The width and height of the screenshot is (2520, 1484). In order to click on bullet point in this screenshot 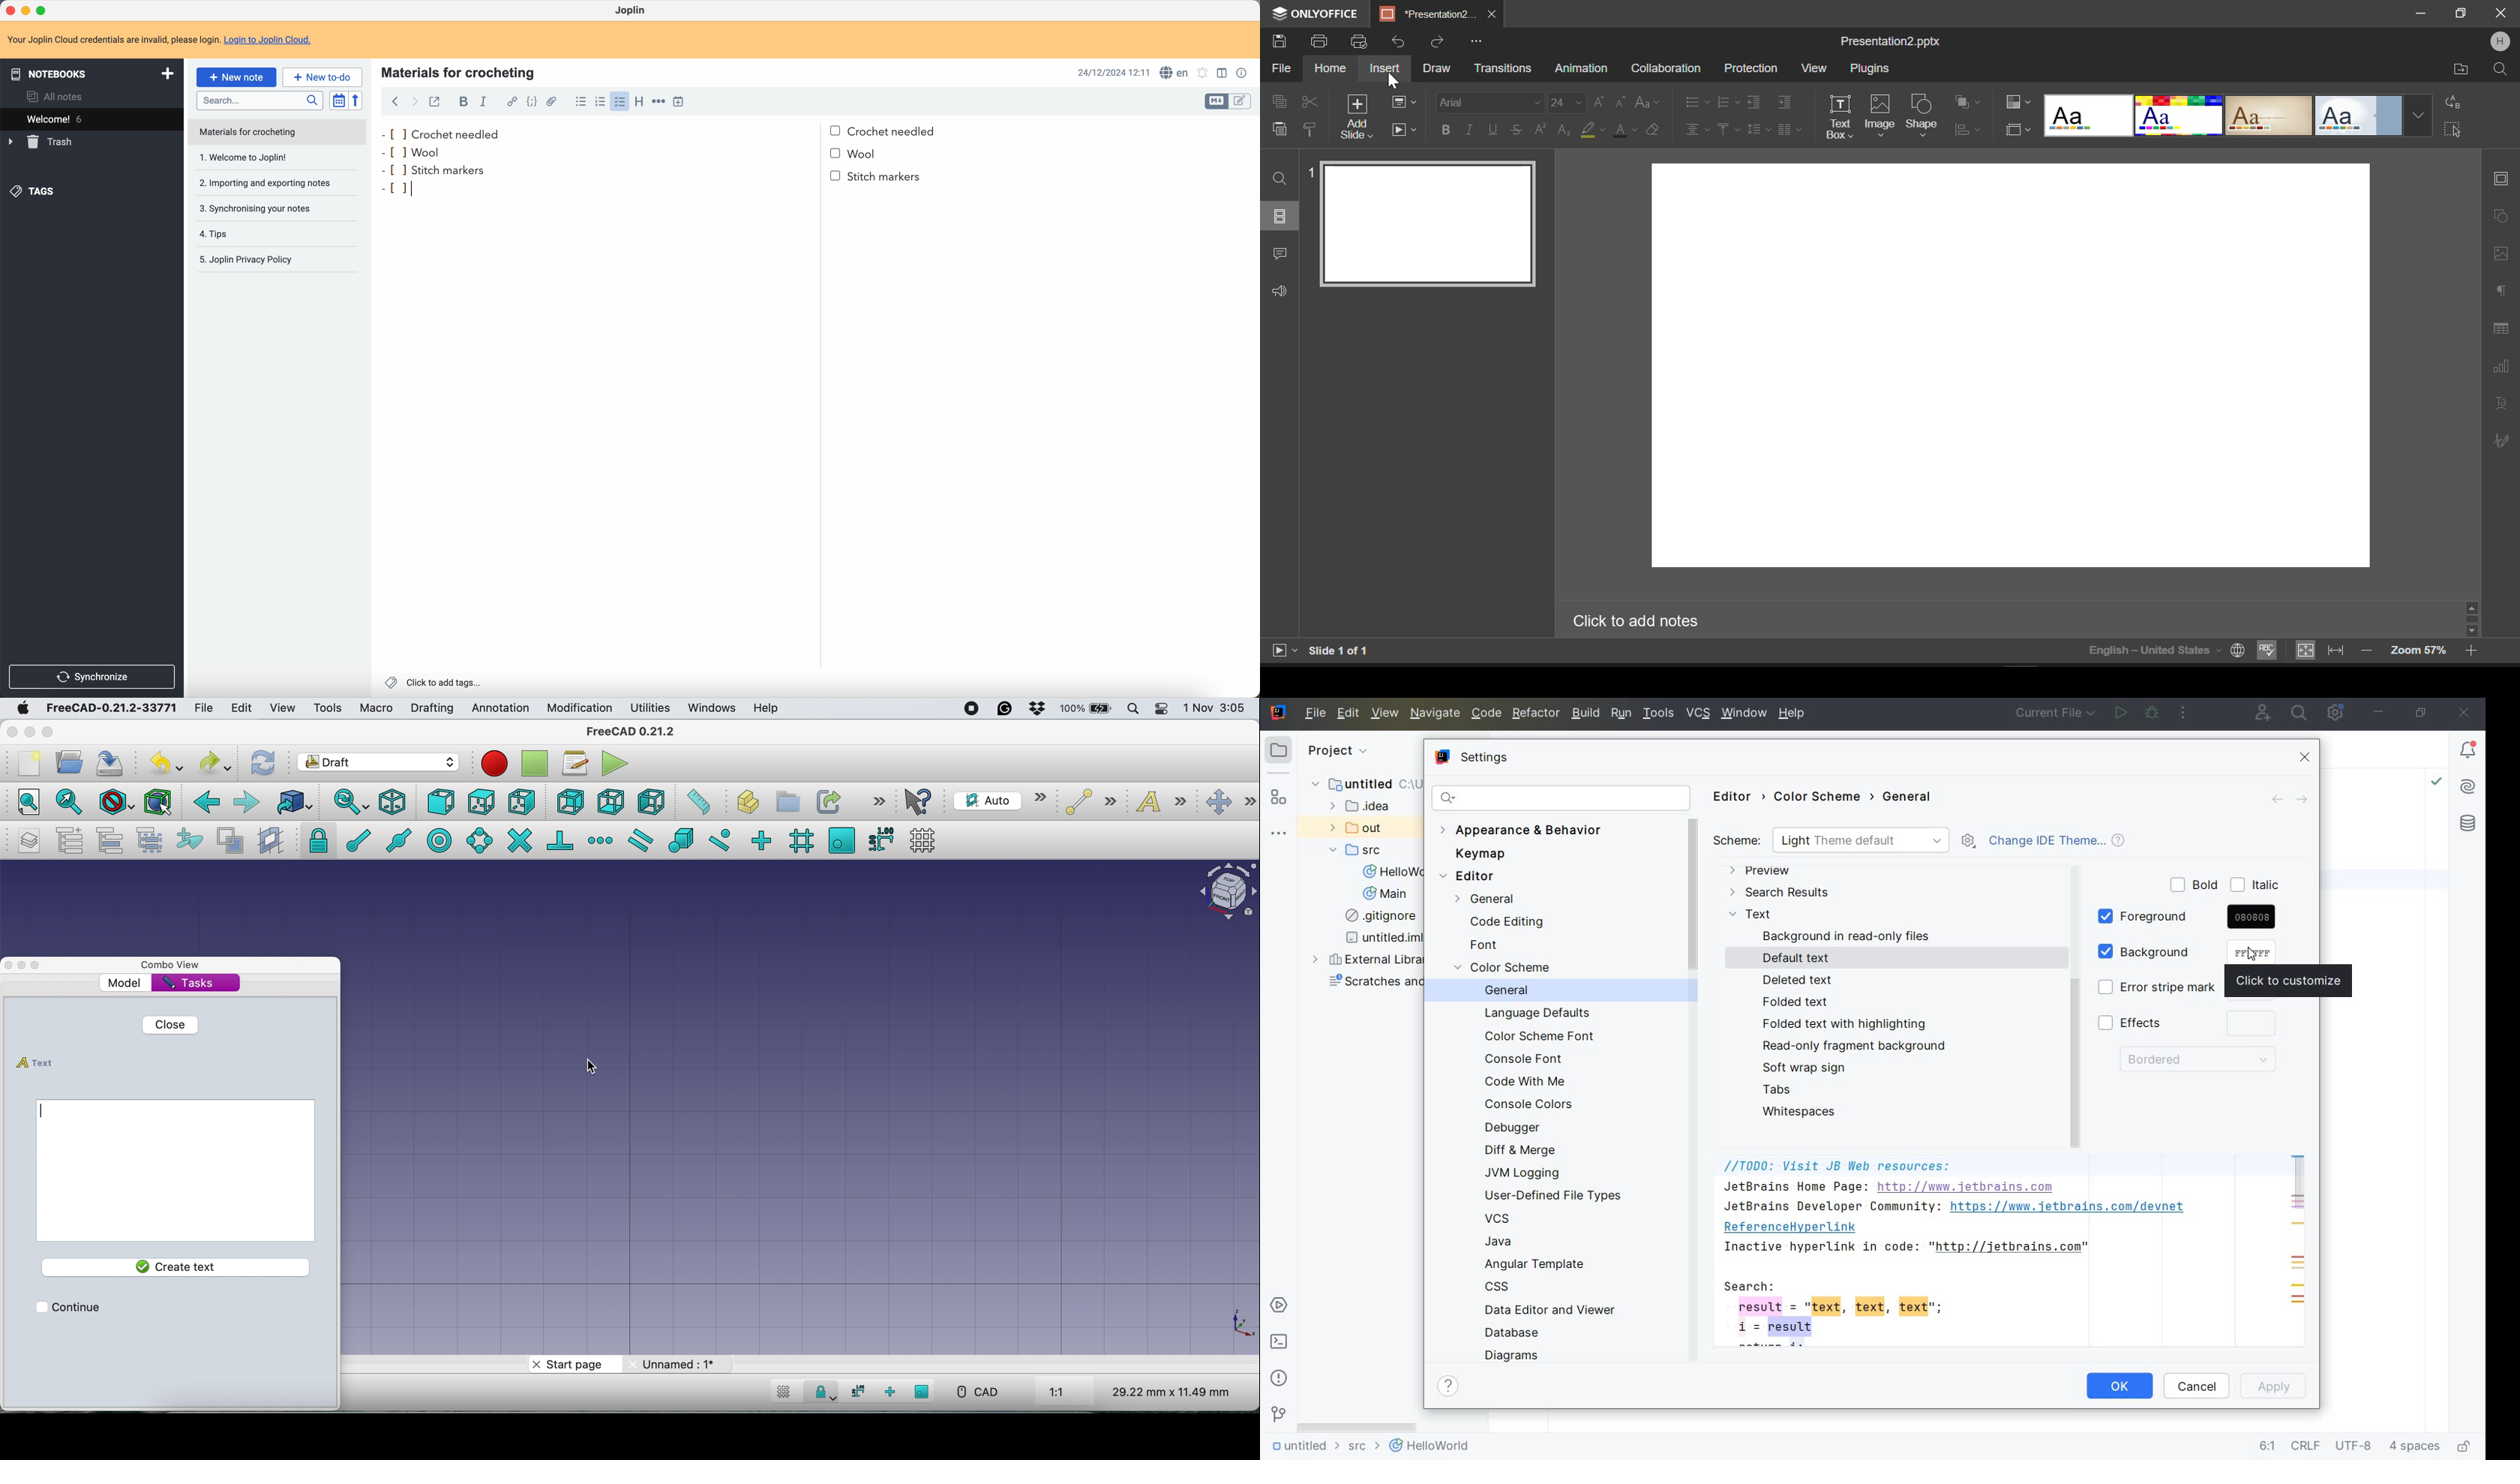, I will do `click(389, 150)`.